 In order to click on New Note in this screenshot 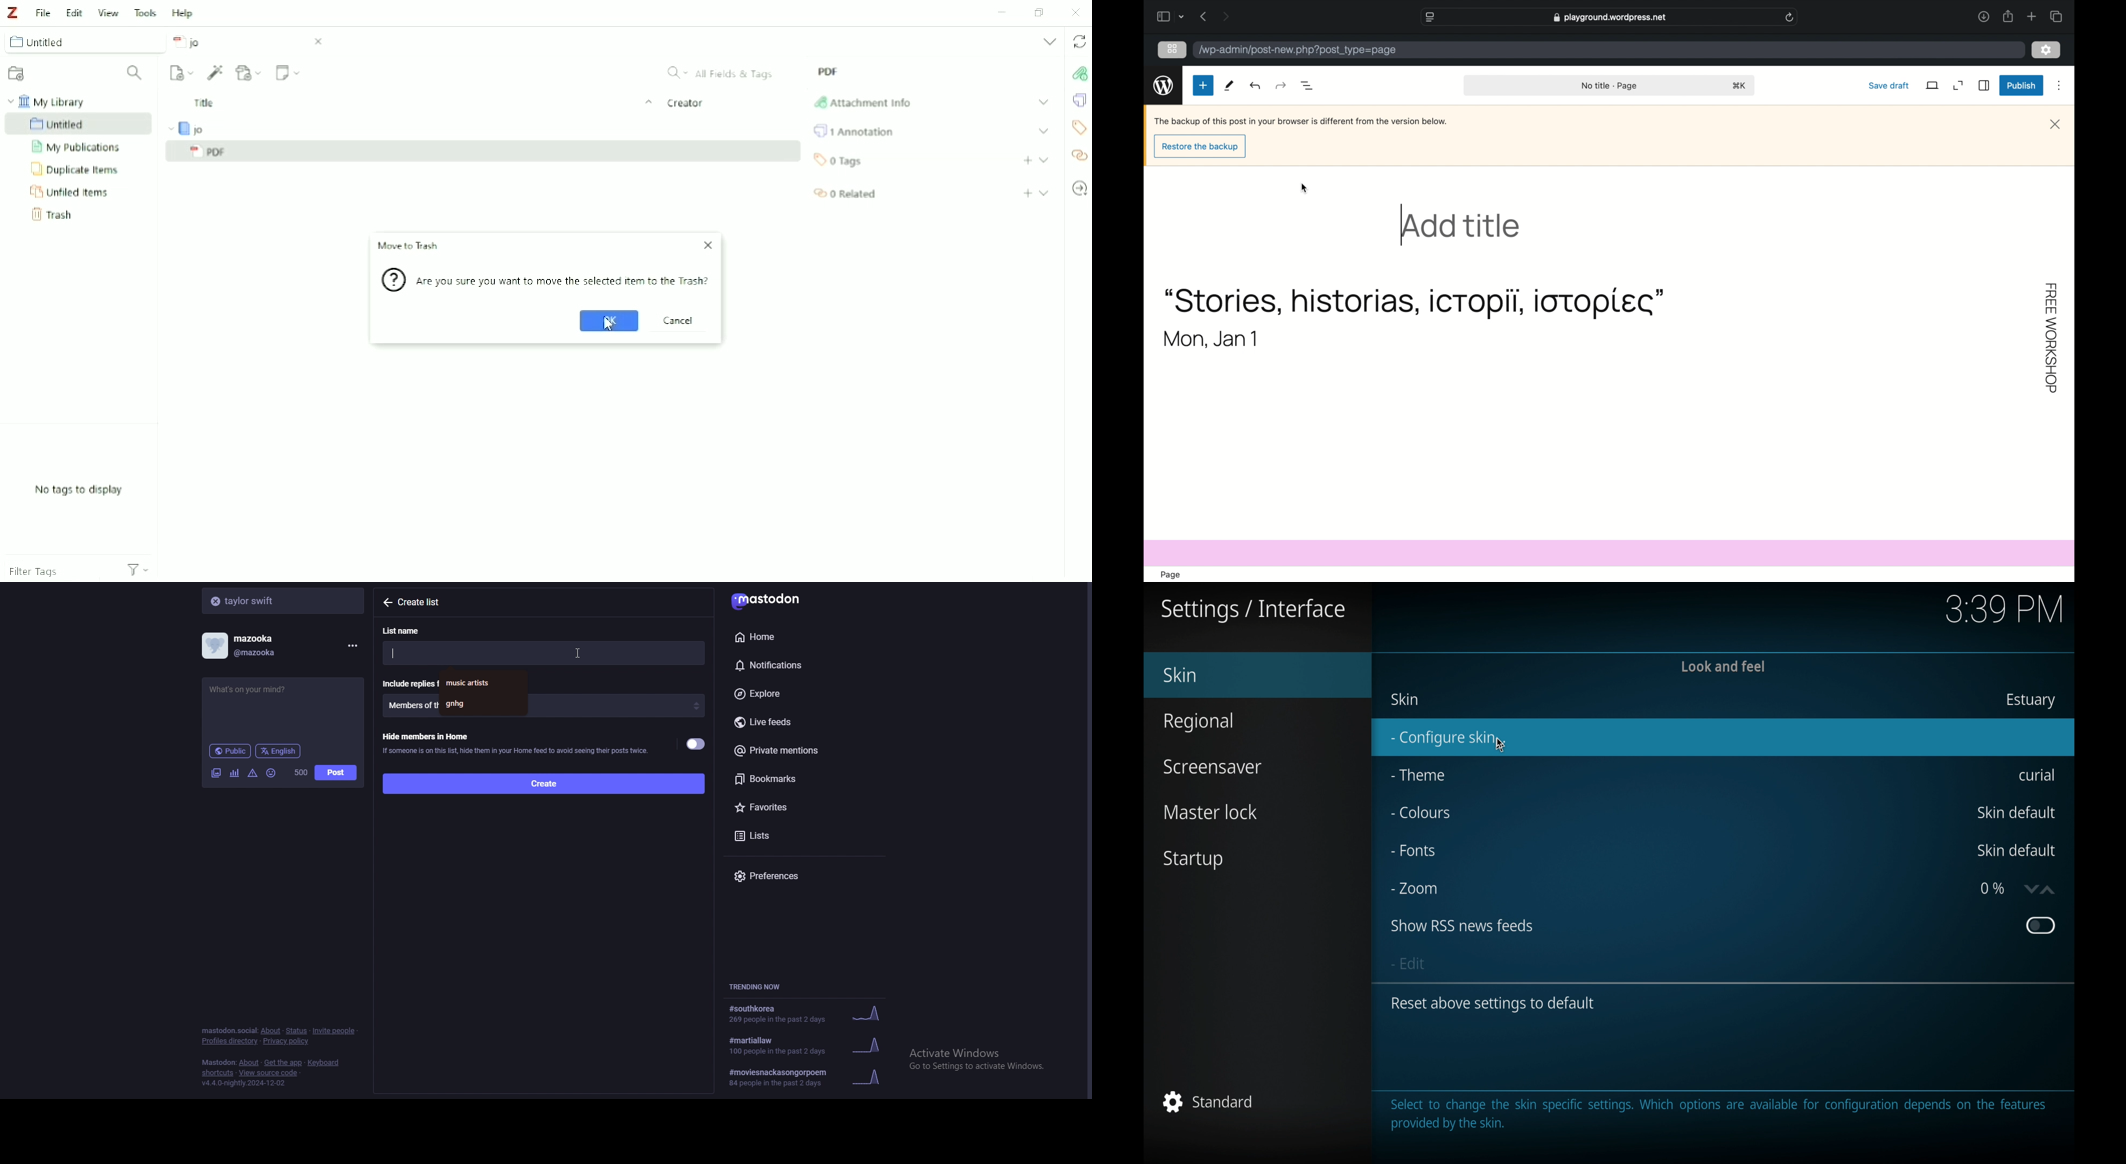, I will do `click(287, 73)`.